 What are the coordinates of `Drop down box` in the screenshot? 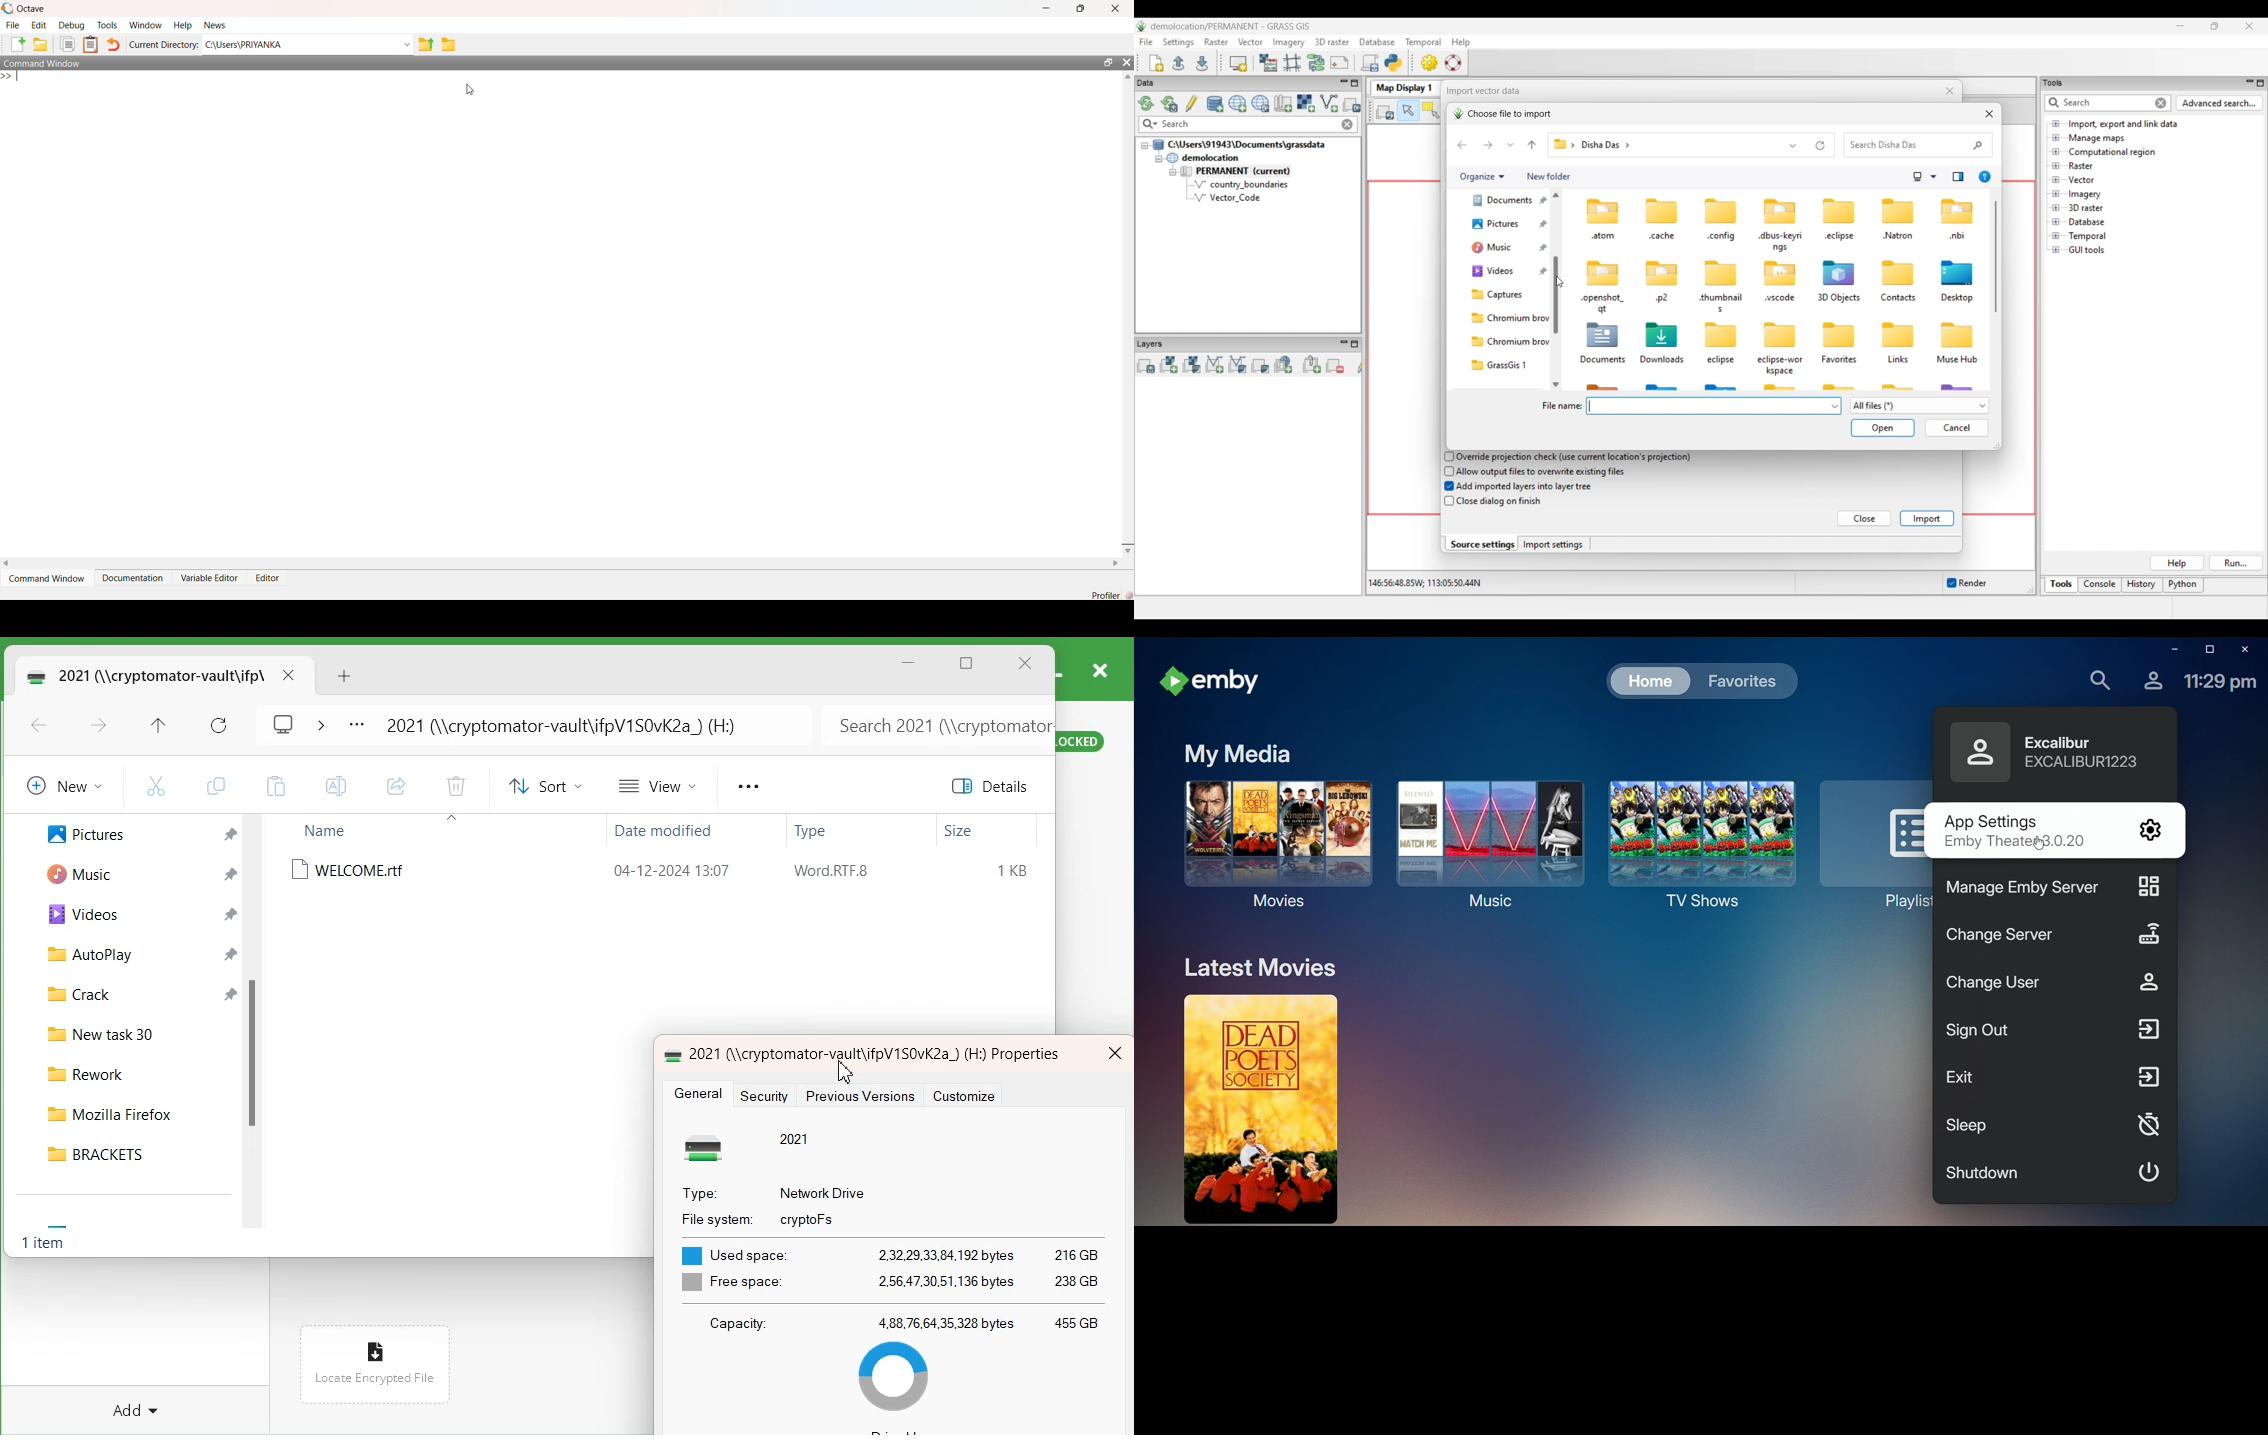 It's located at (320, 723).